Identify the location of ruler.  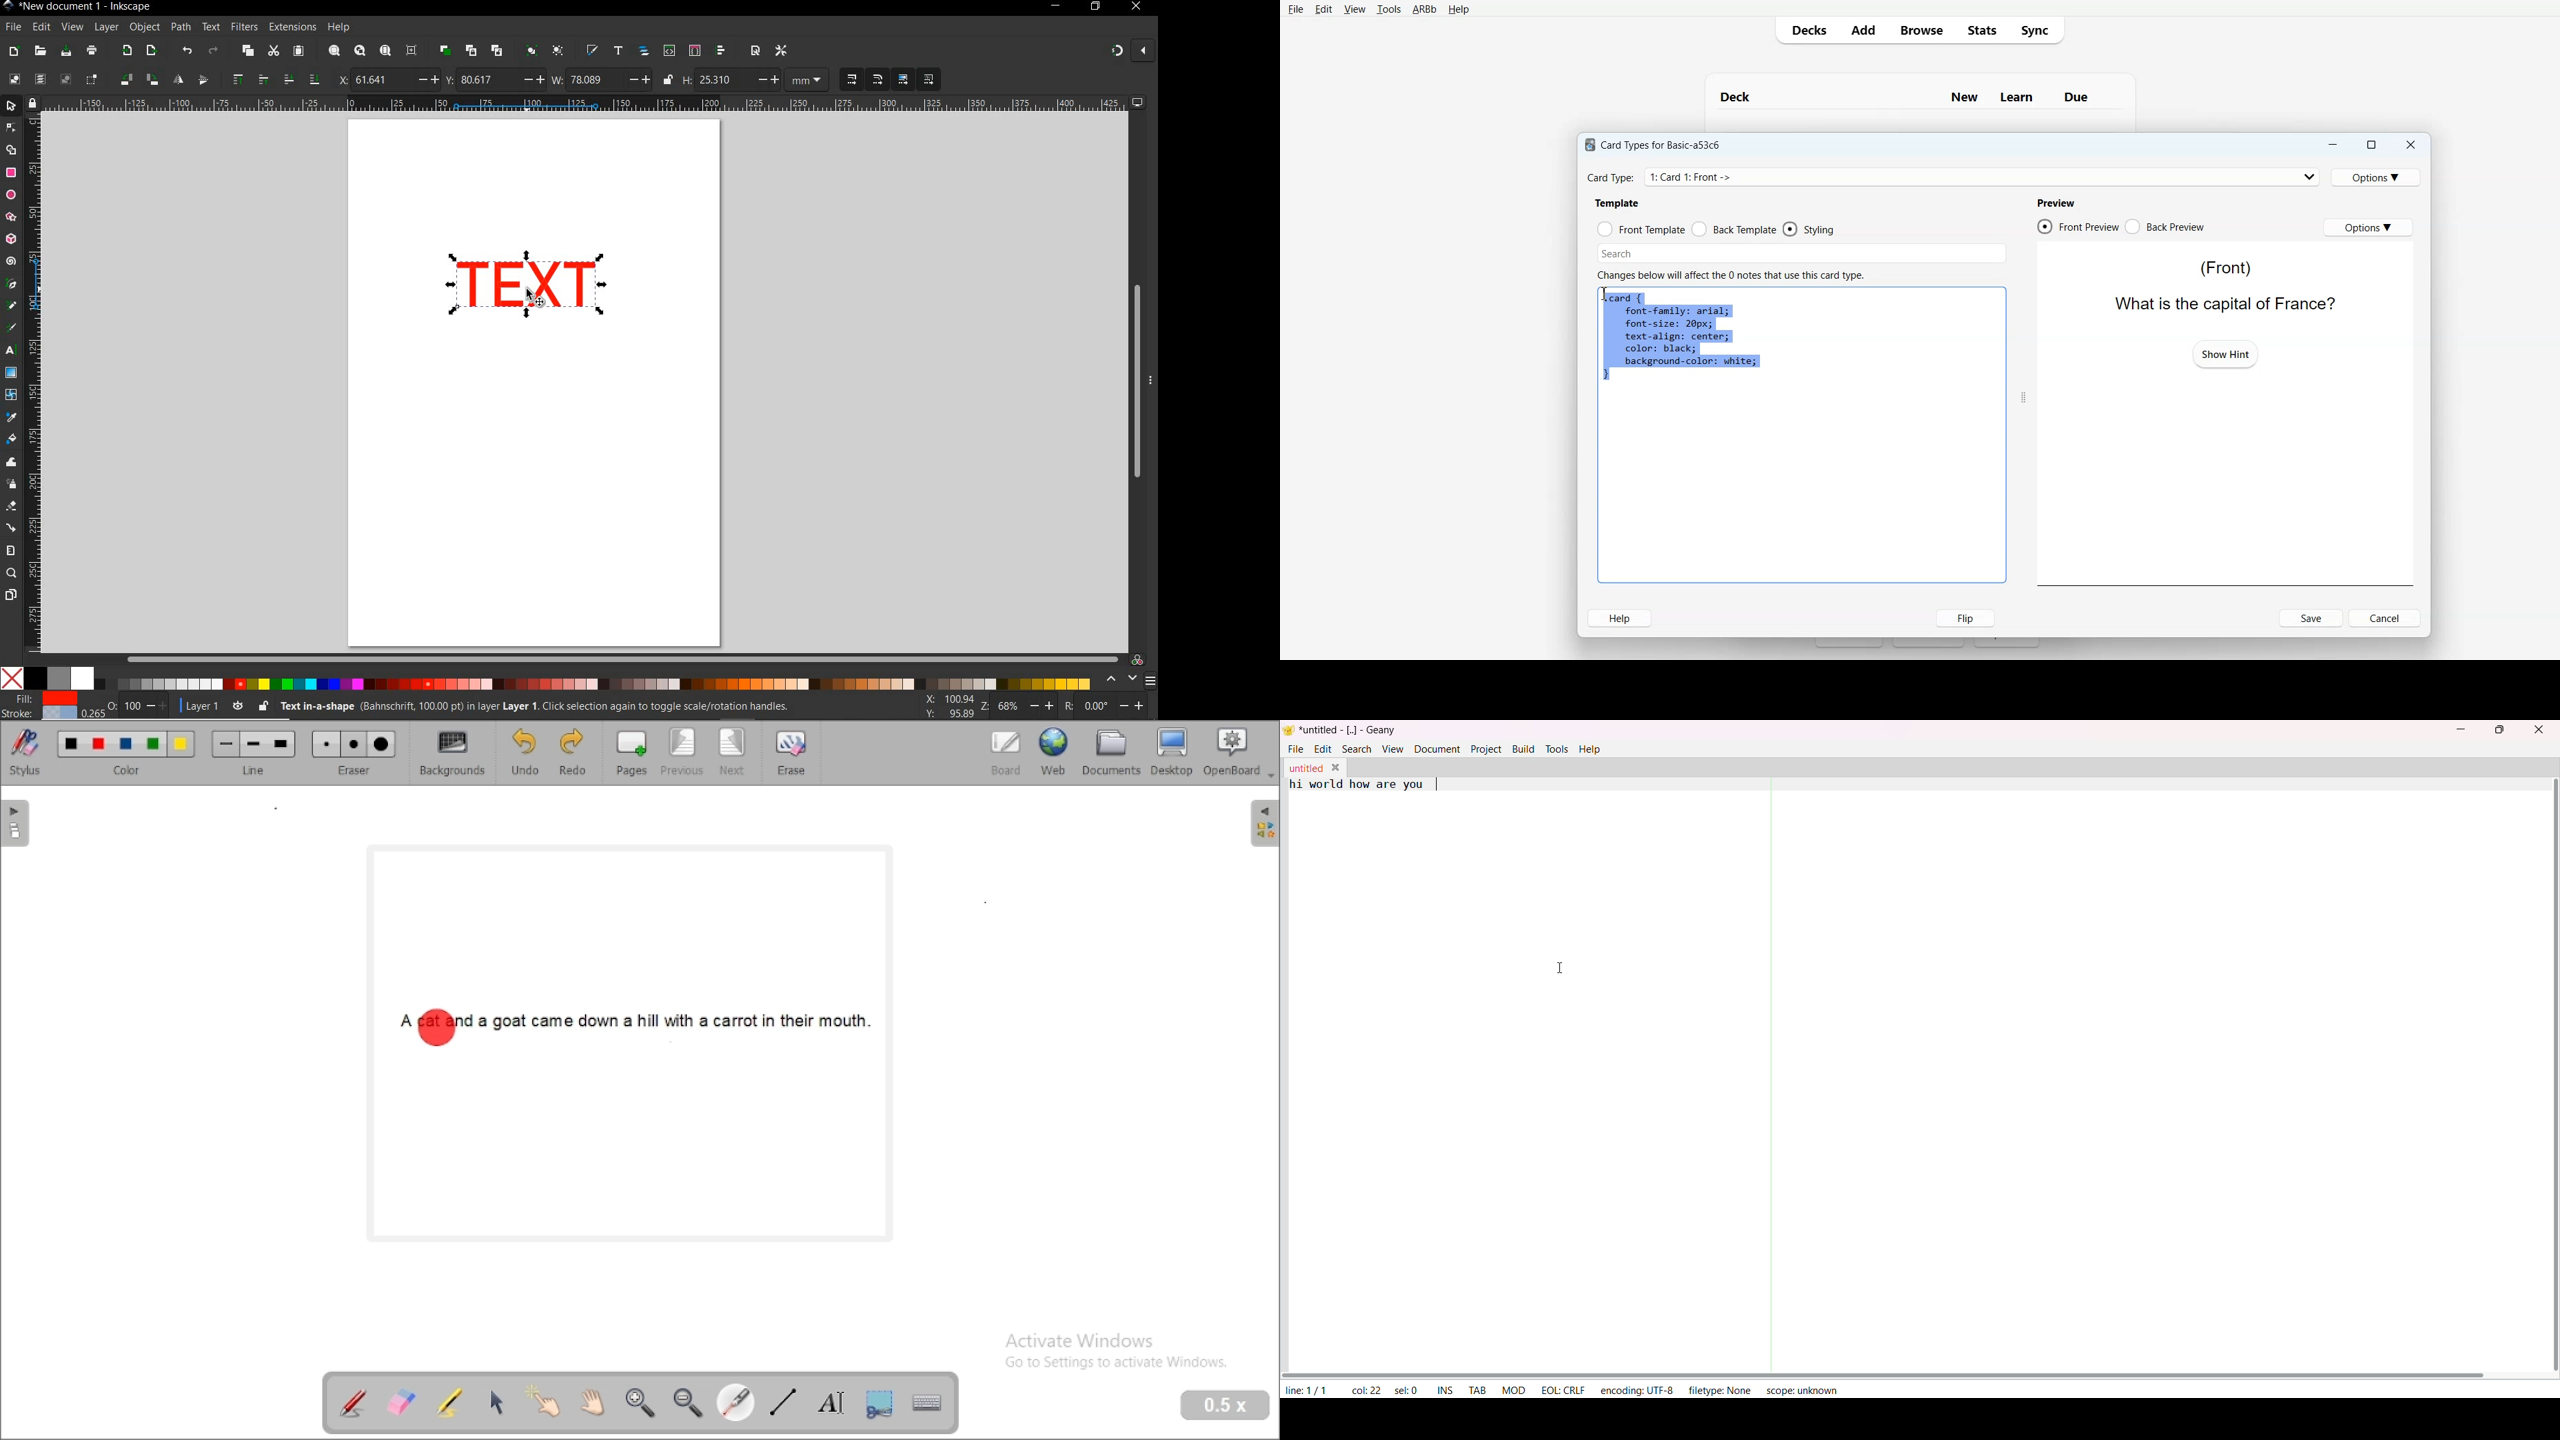
(35, 387).